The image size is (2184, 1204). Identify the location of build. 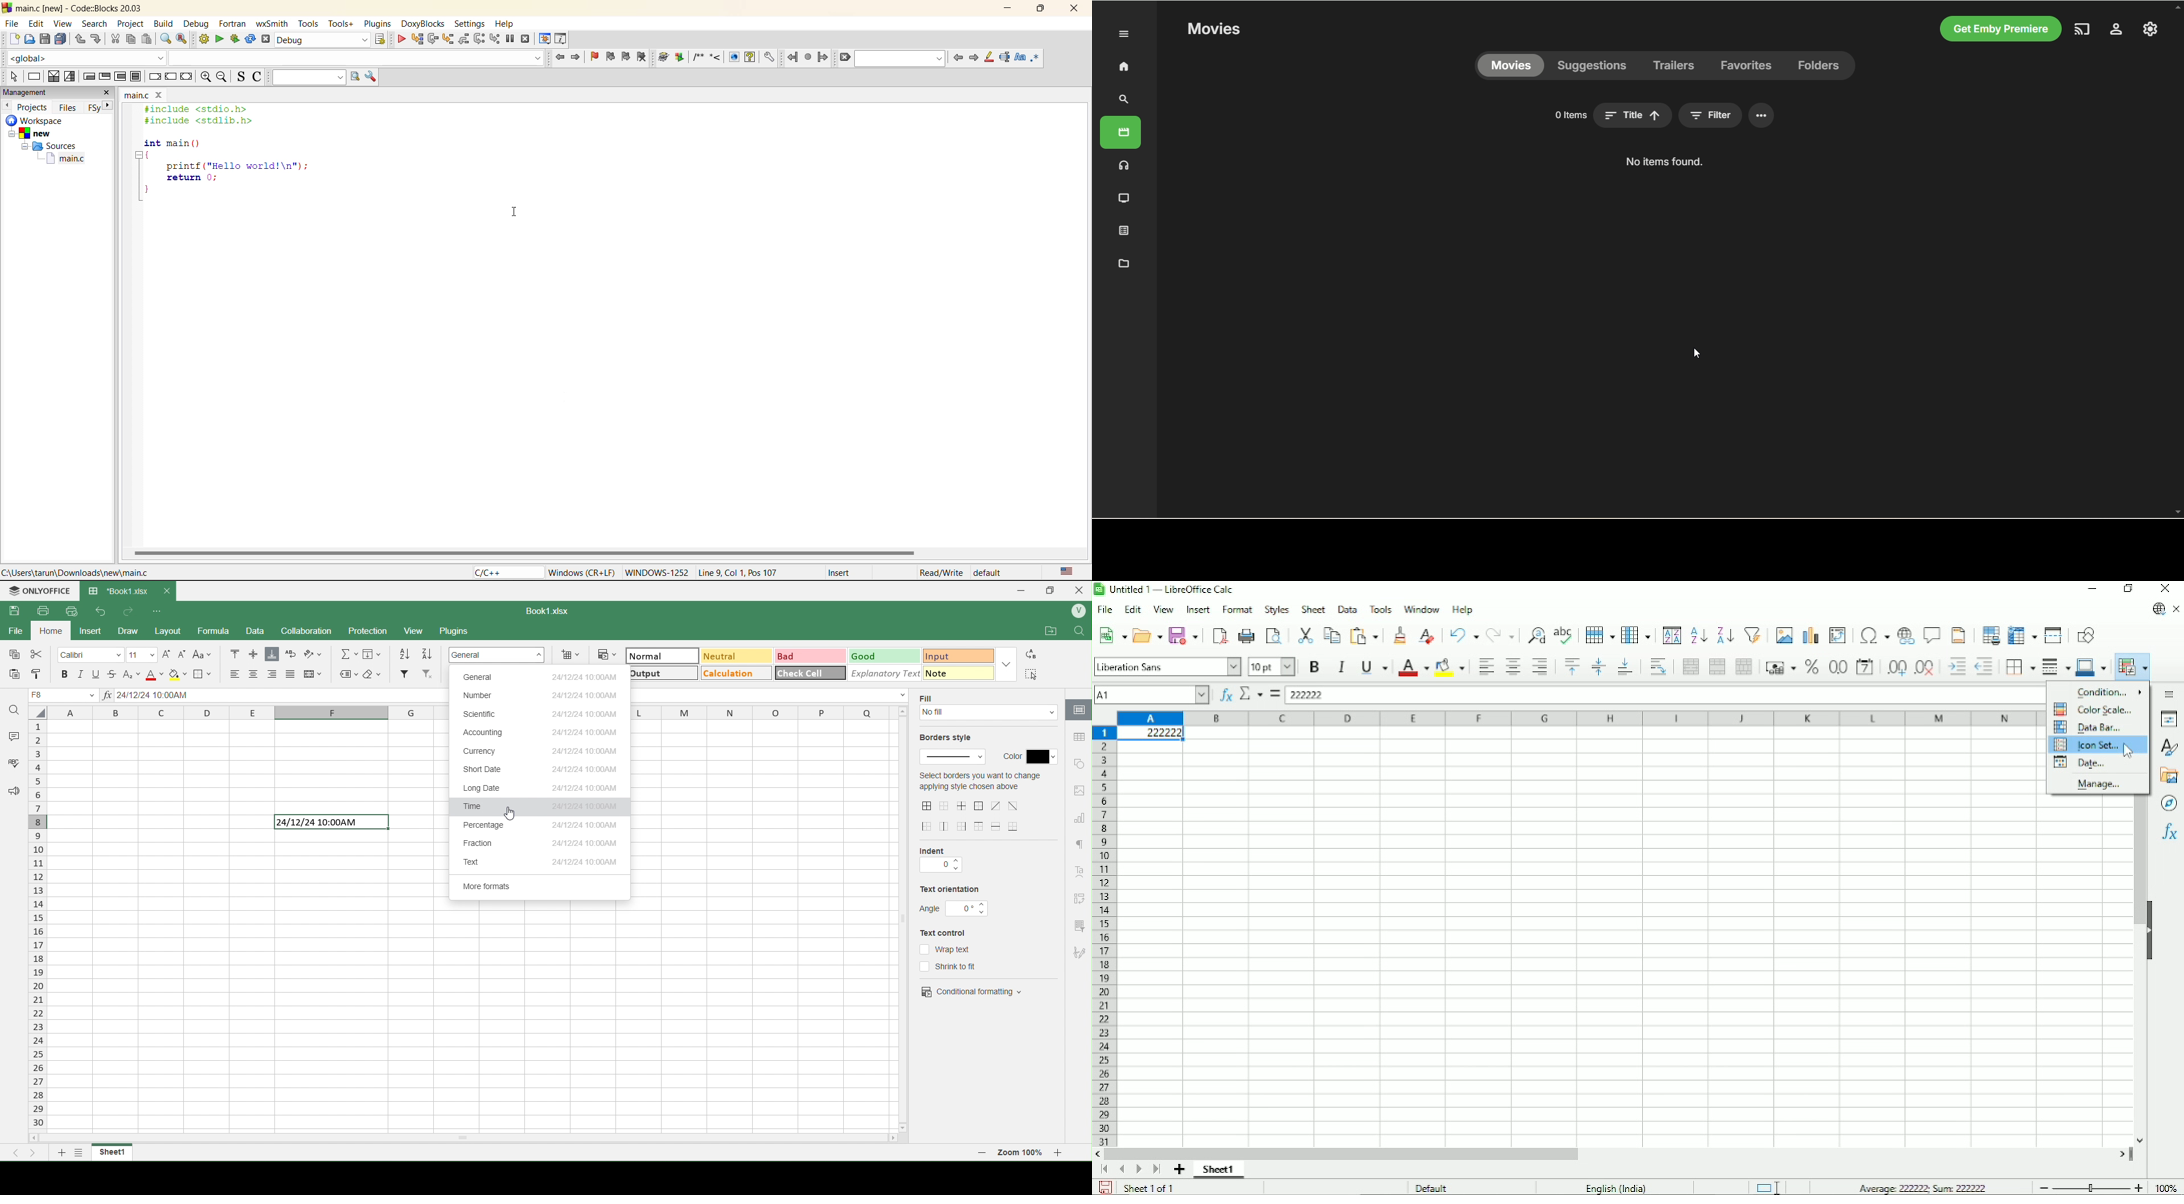
(204, 39).